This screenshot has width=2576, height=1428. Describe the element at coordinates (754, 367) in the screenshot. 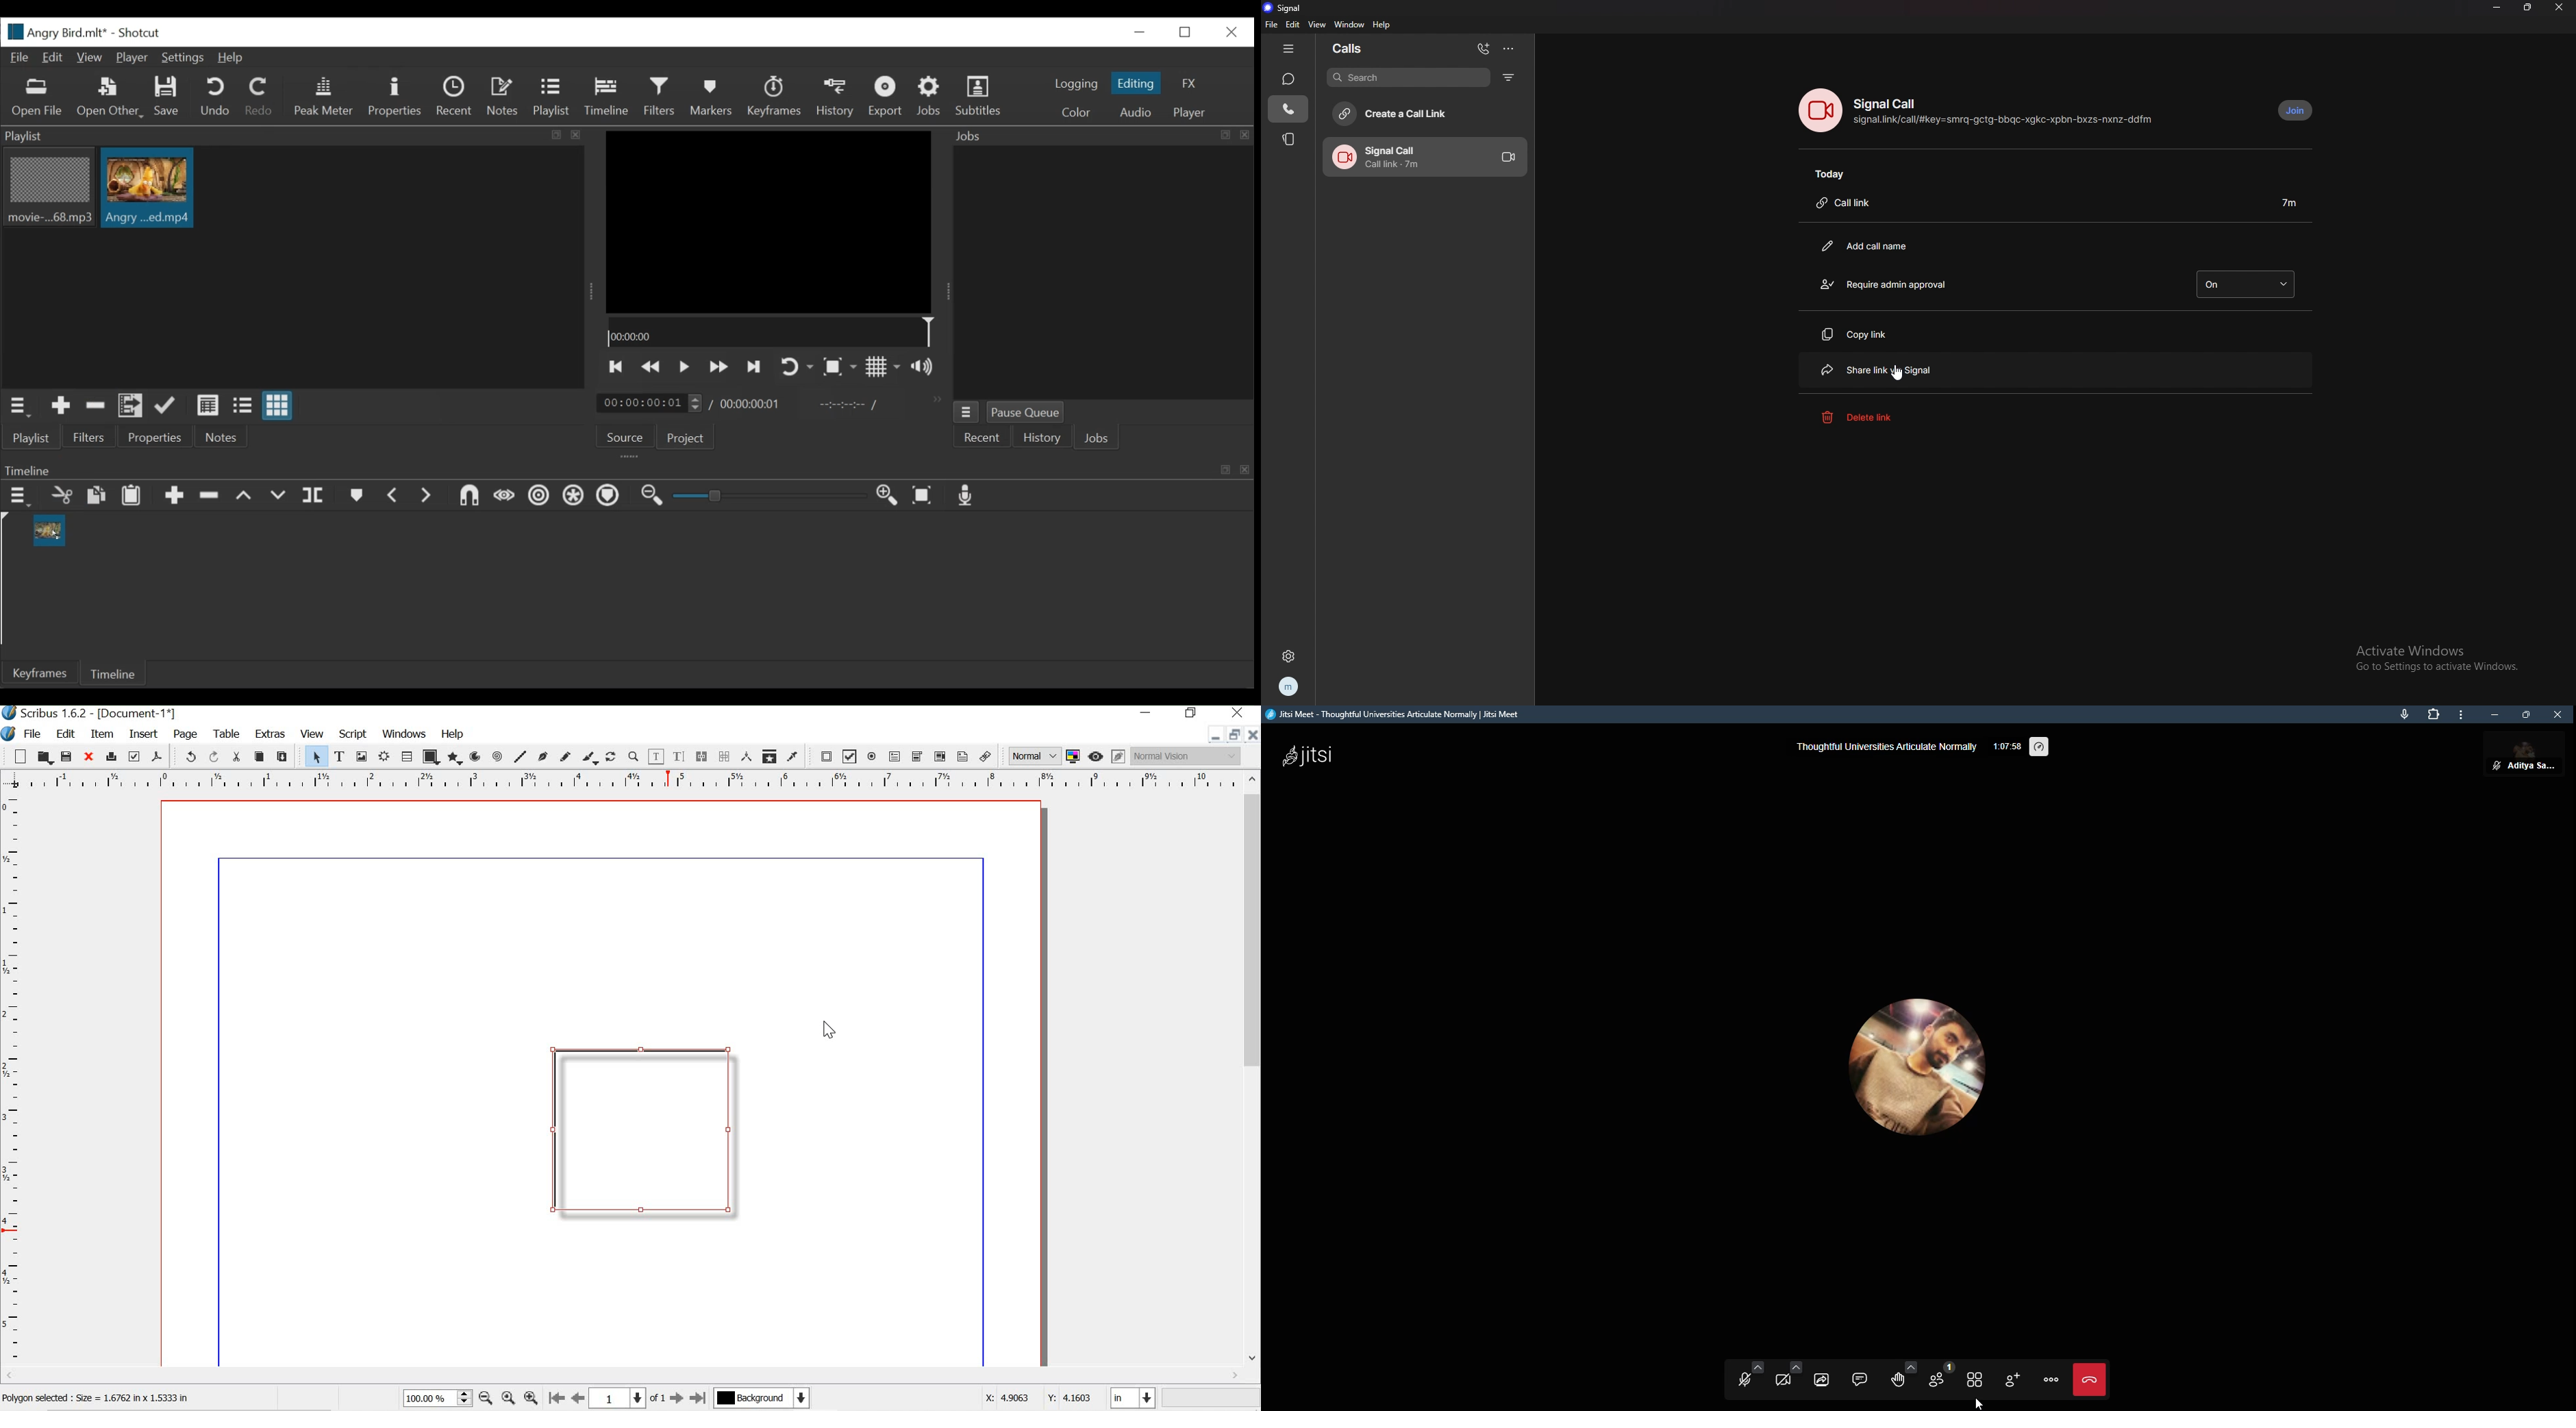

I see `Skip to the next point` at that location.